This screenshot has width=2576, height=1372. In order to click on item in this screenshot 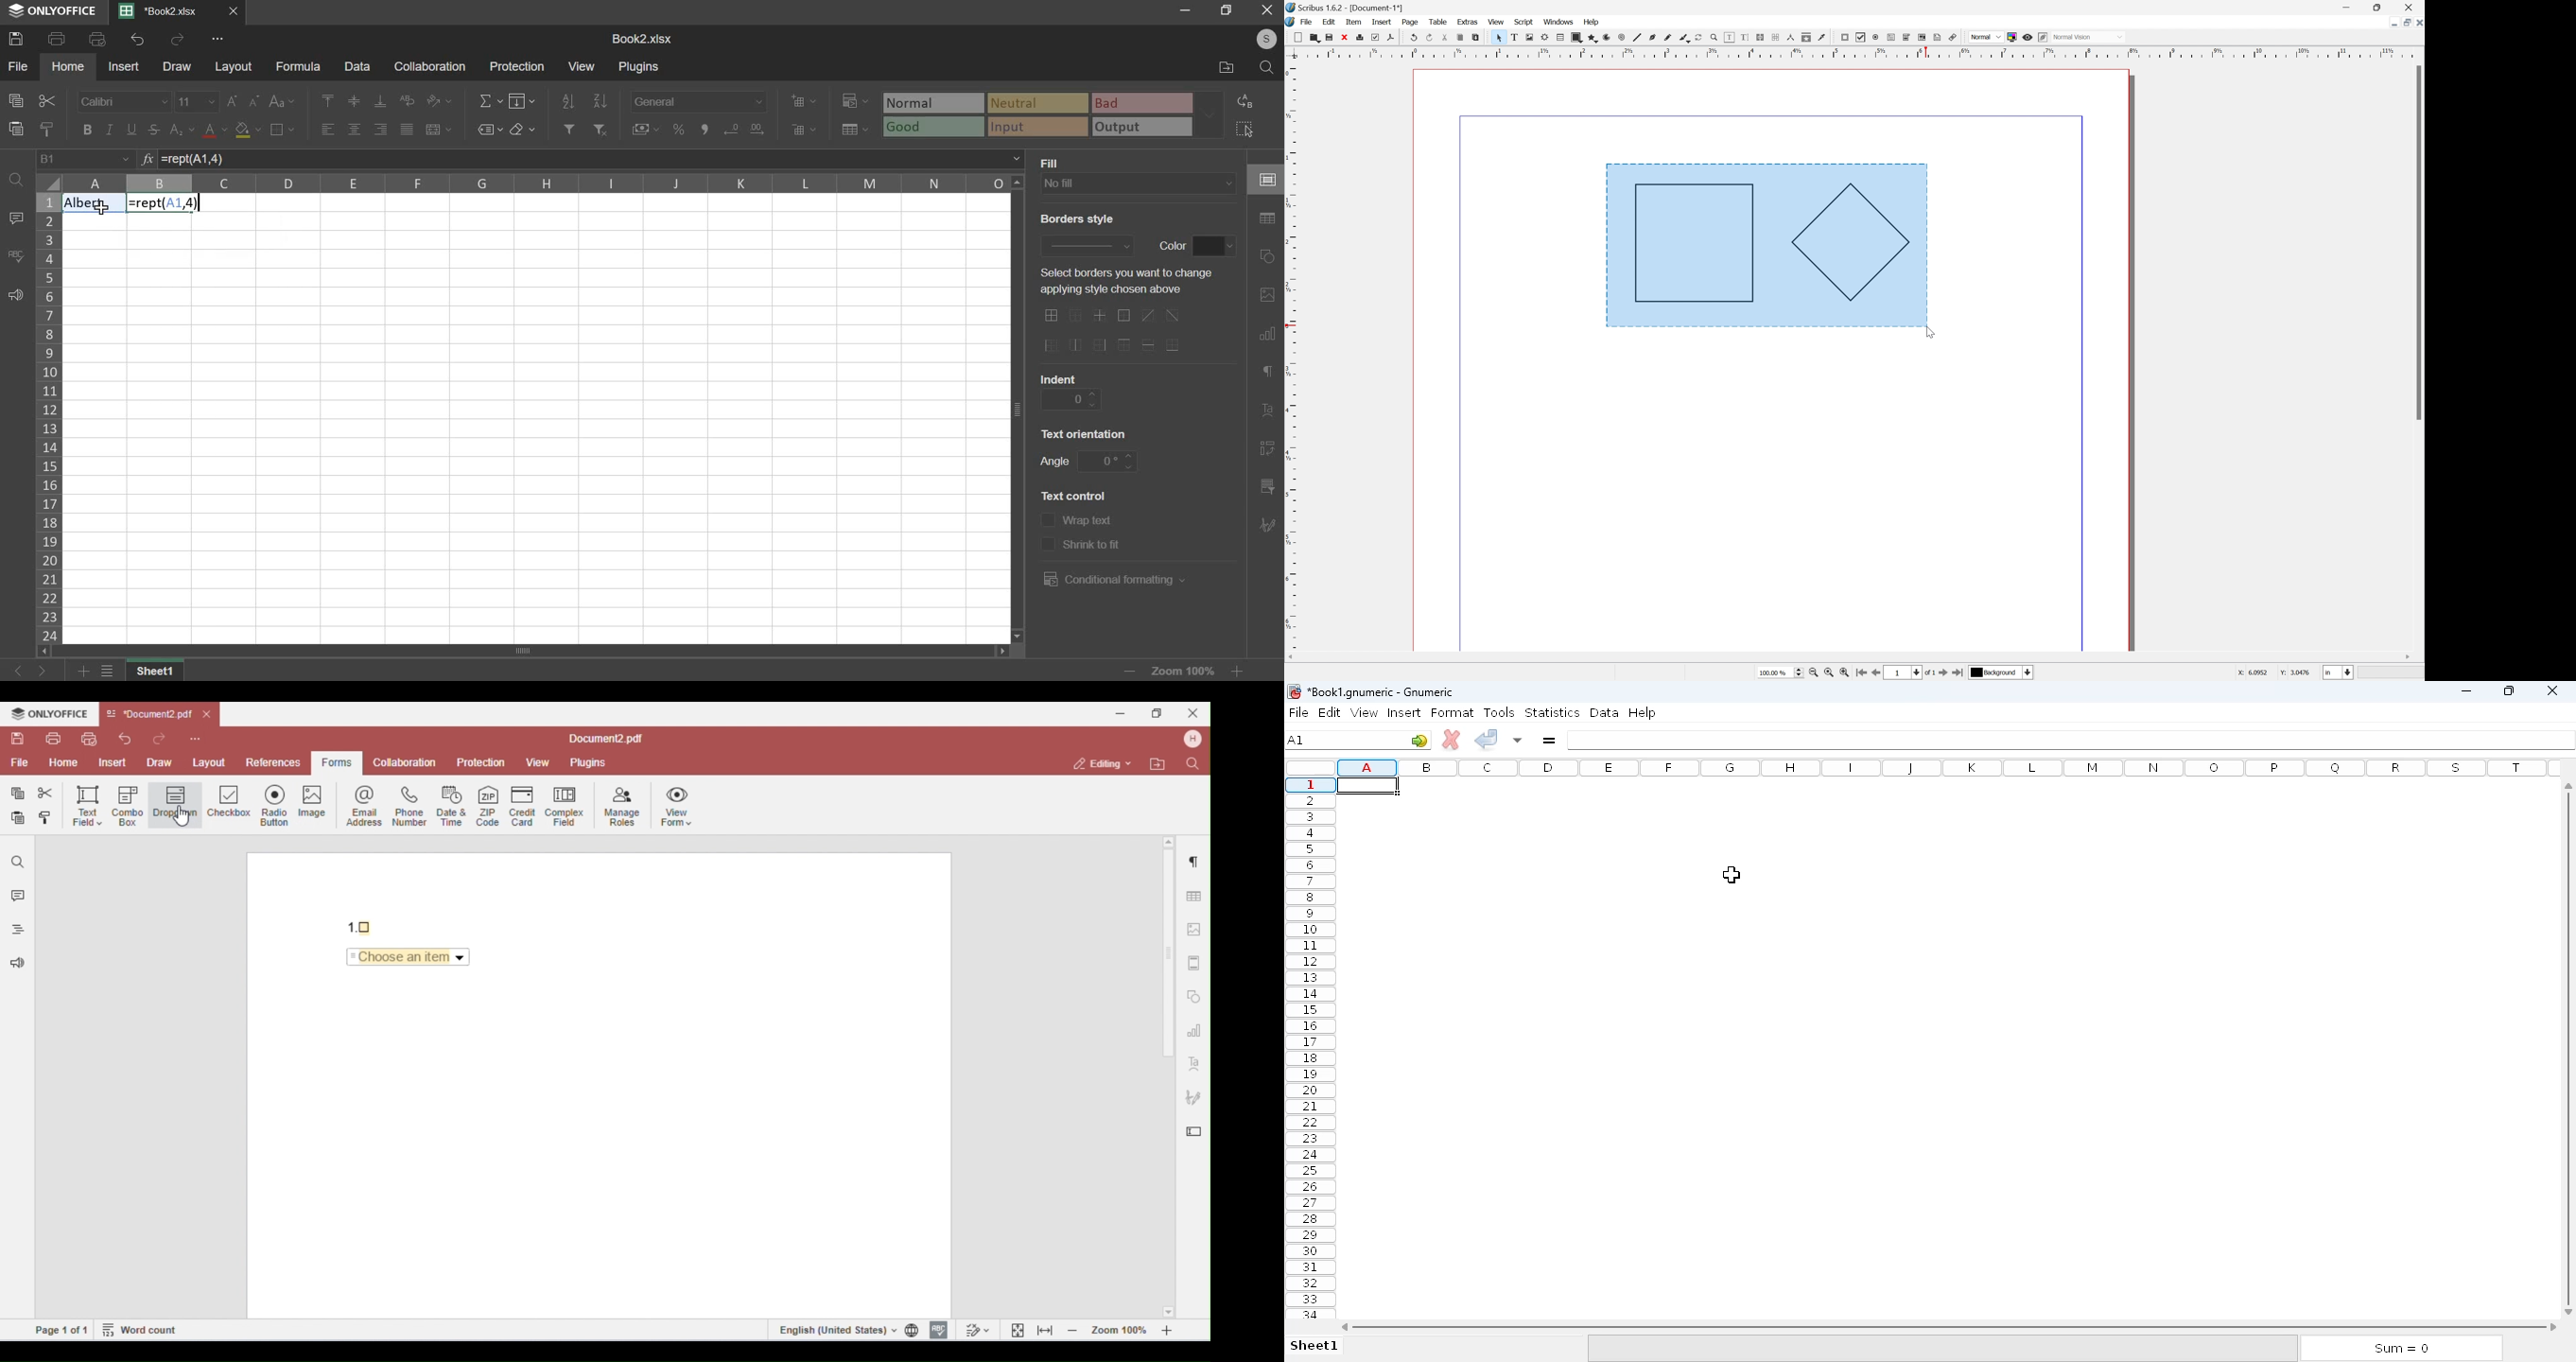, I will do `click(1354, 22)`.